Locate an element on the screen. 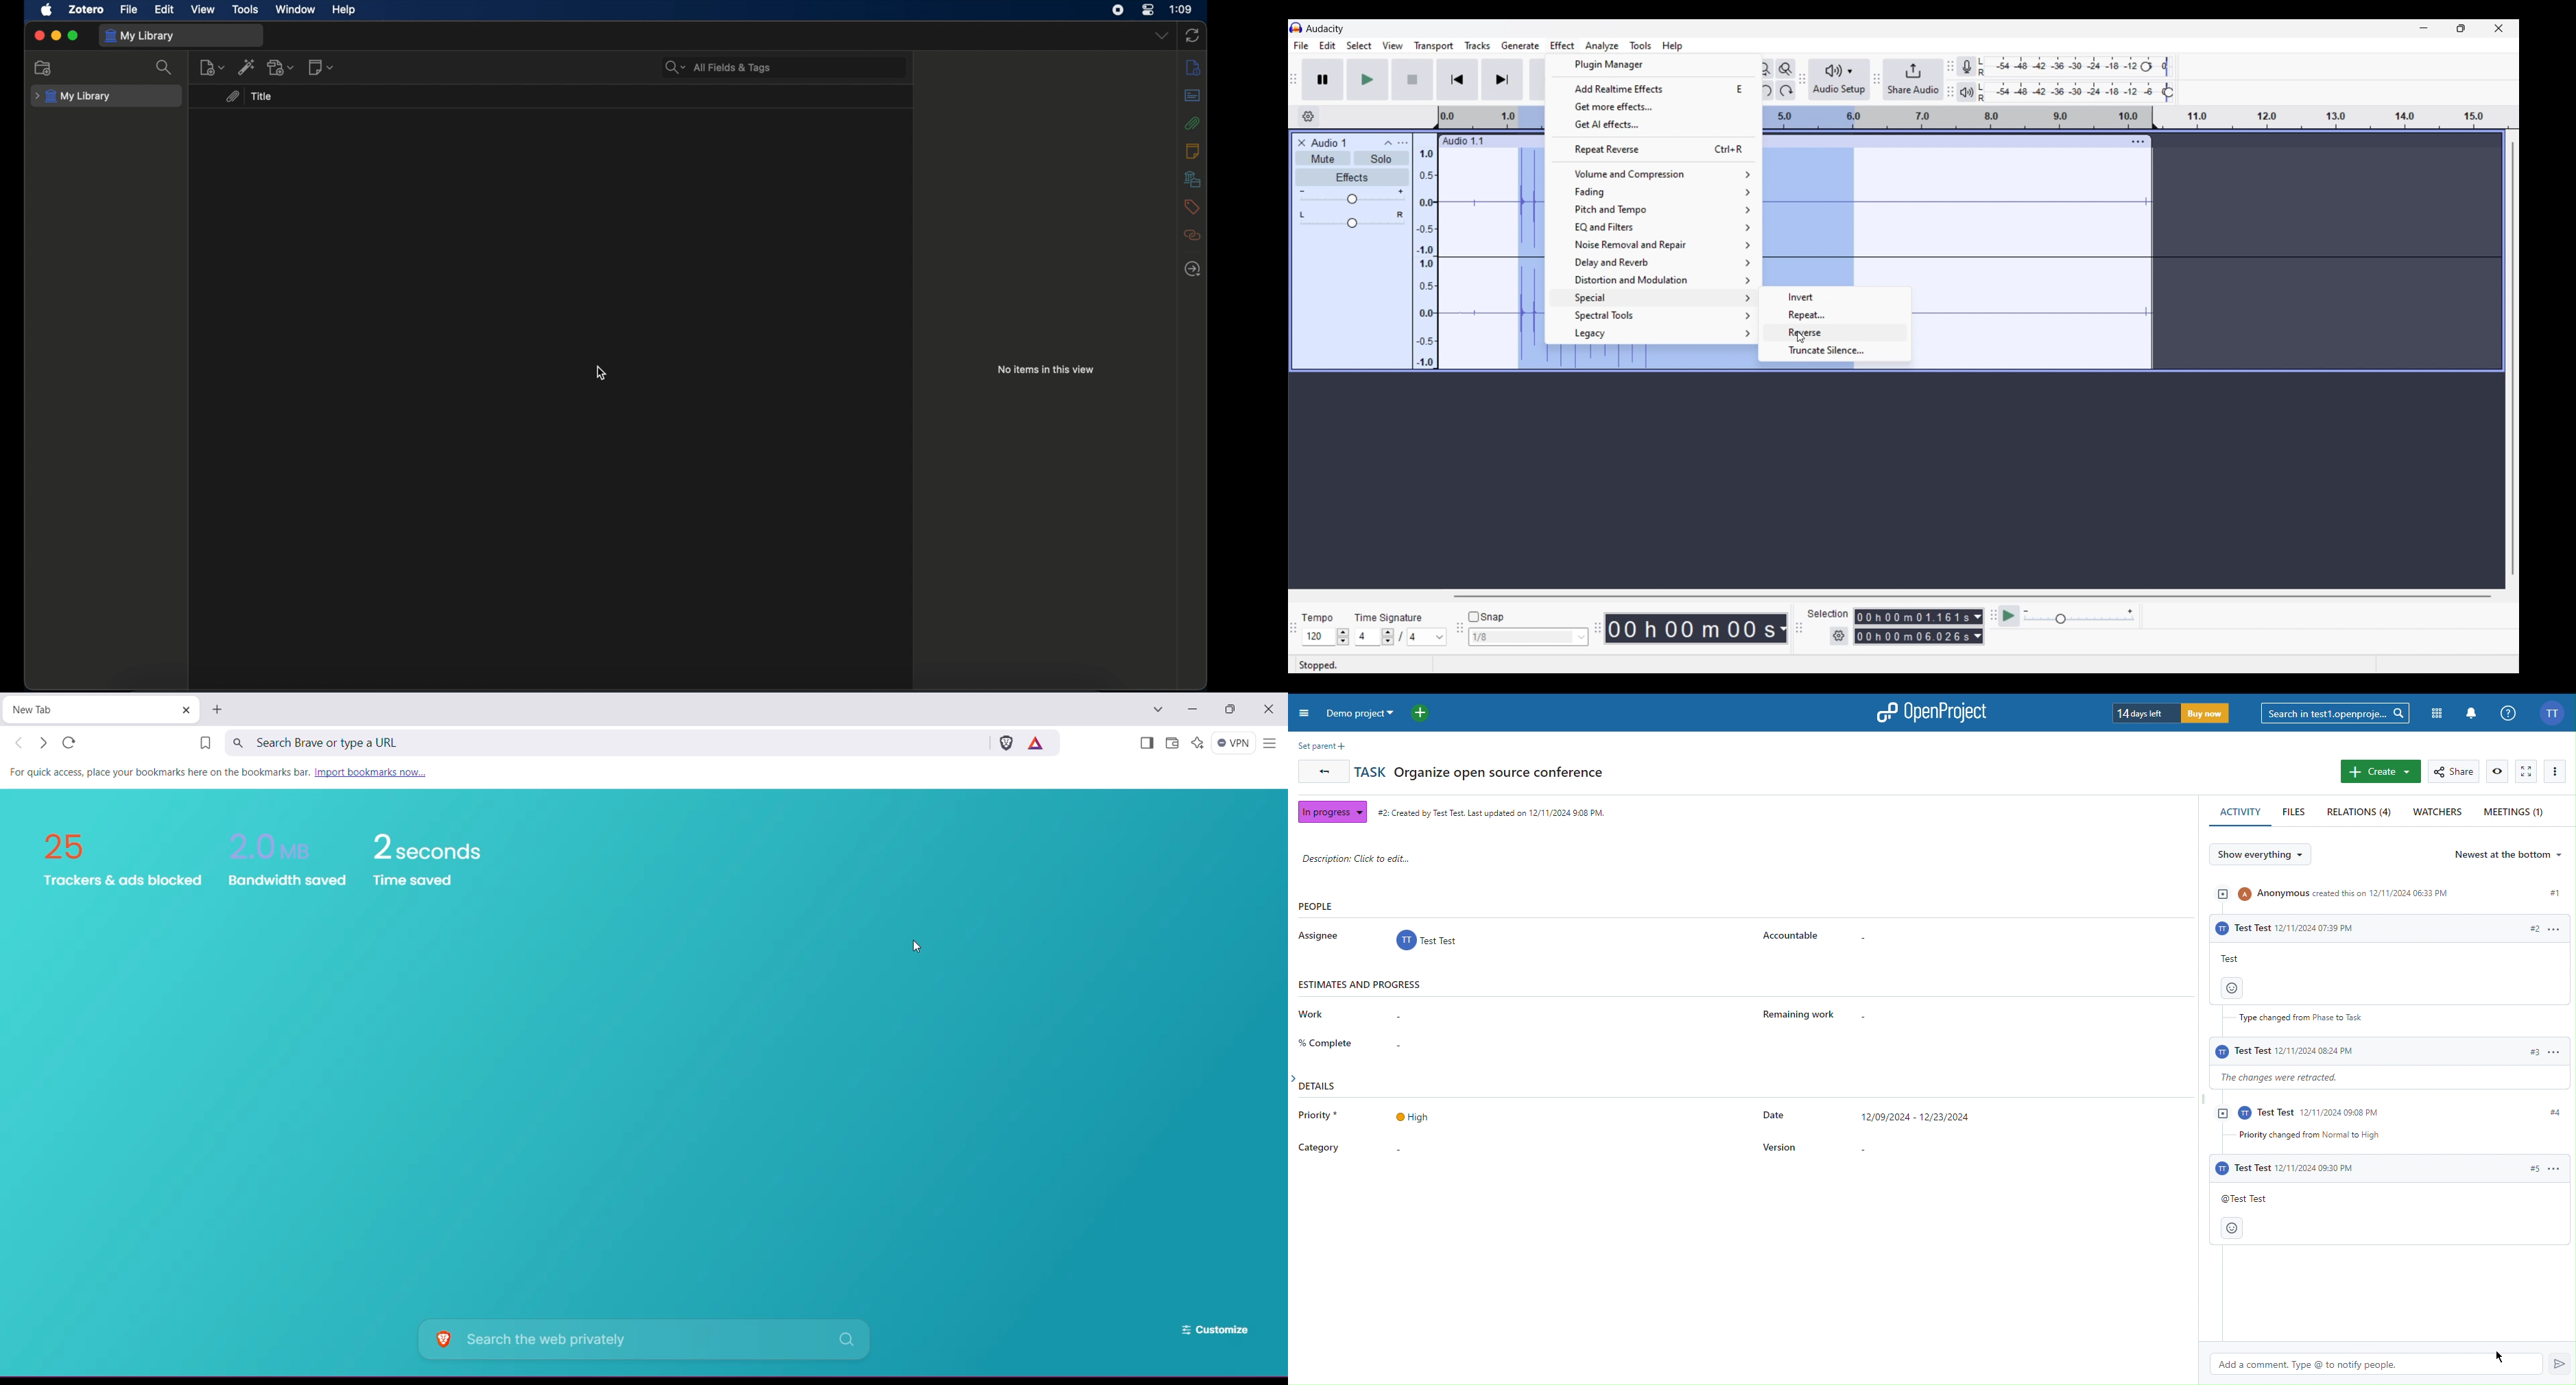  Scale is located at coordinates (1491, 119).